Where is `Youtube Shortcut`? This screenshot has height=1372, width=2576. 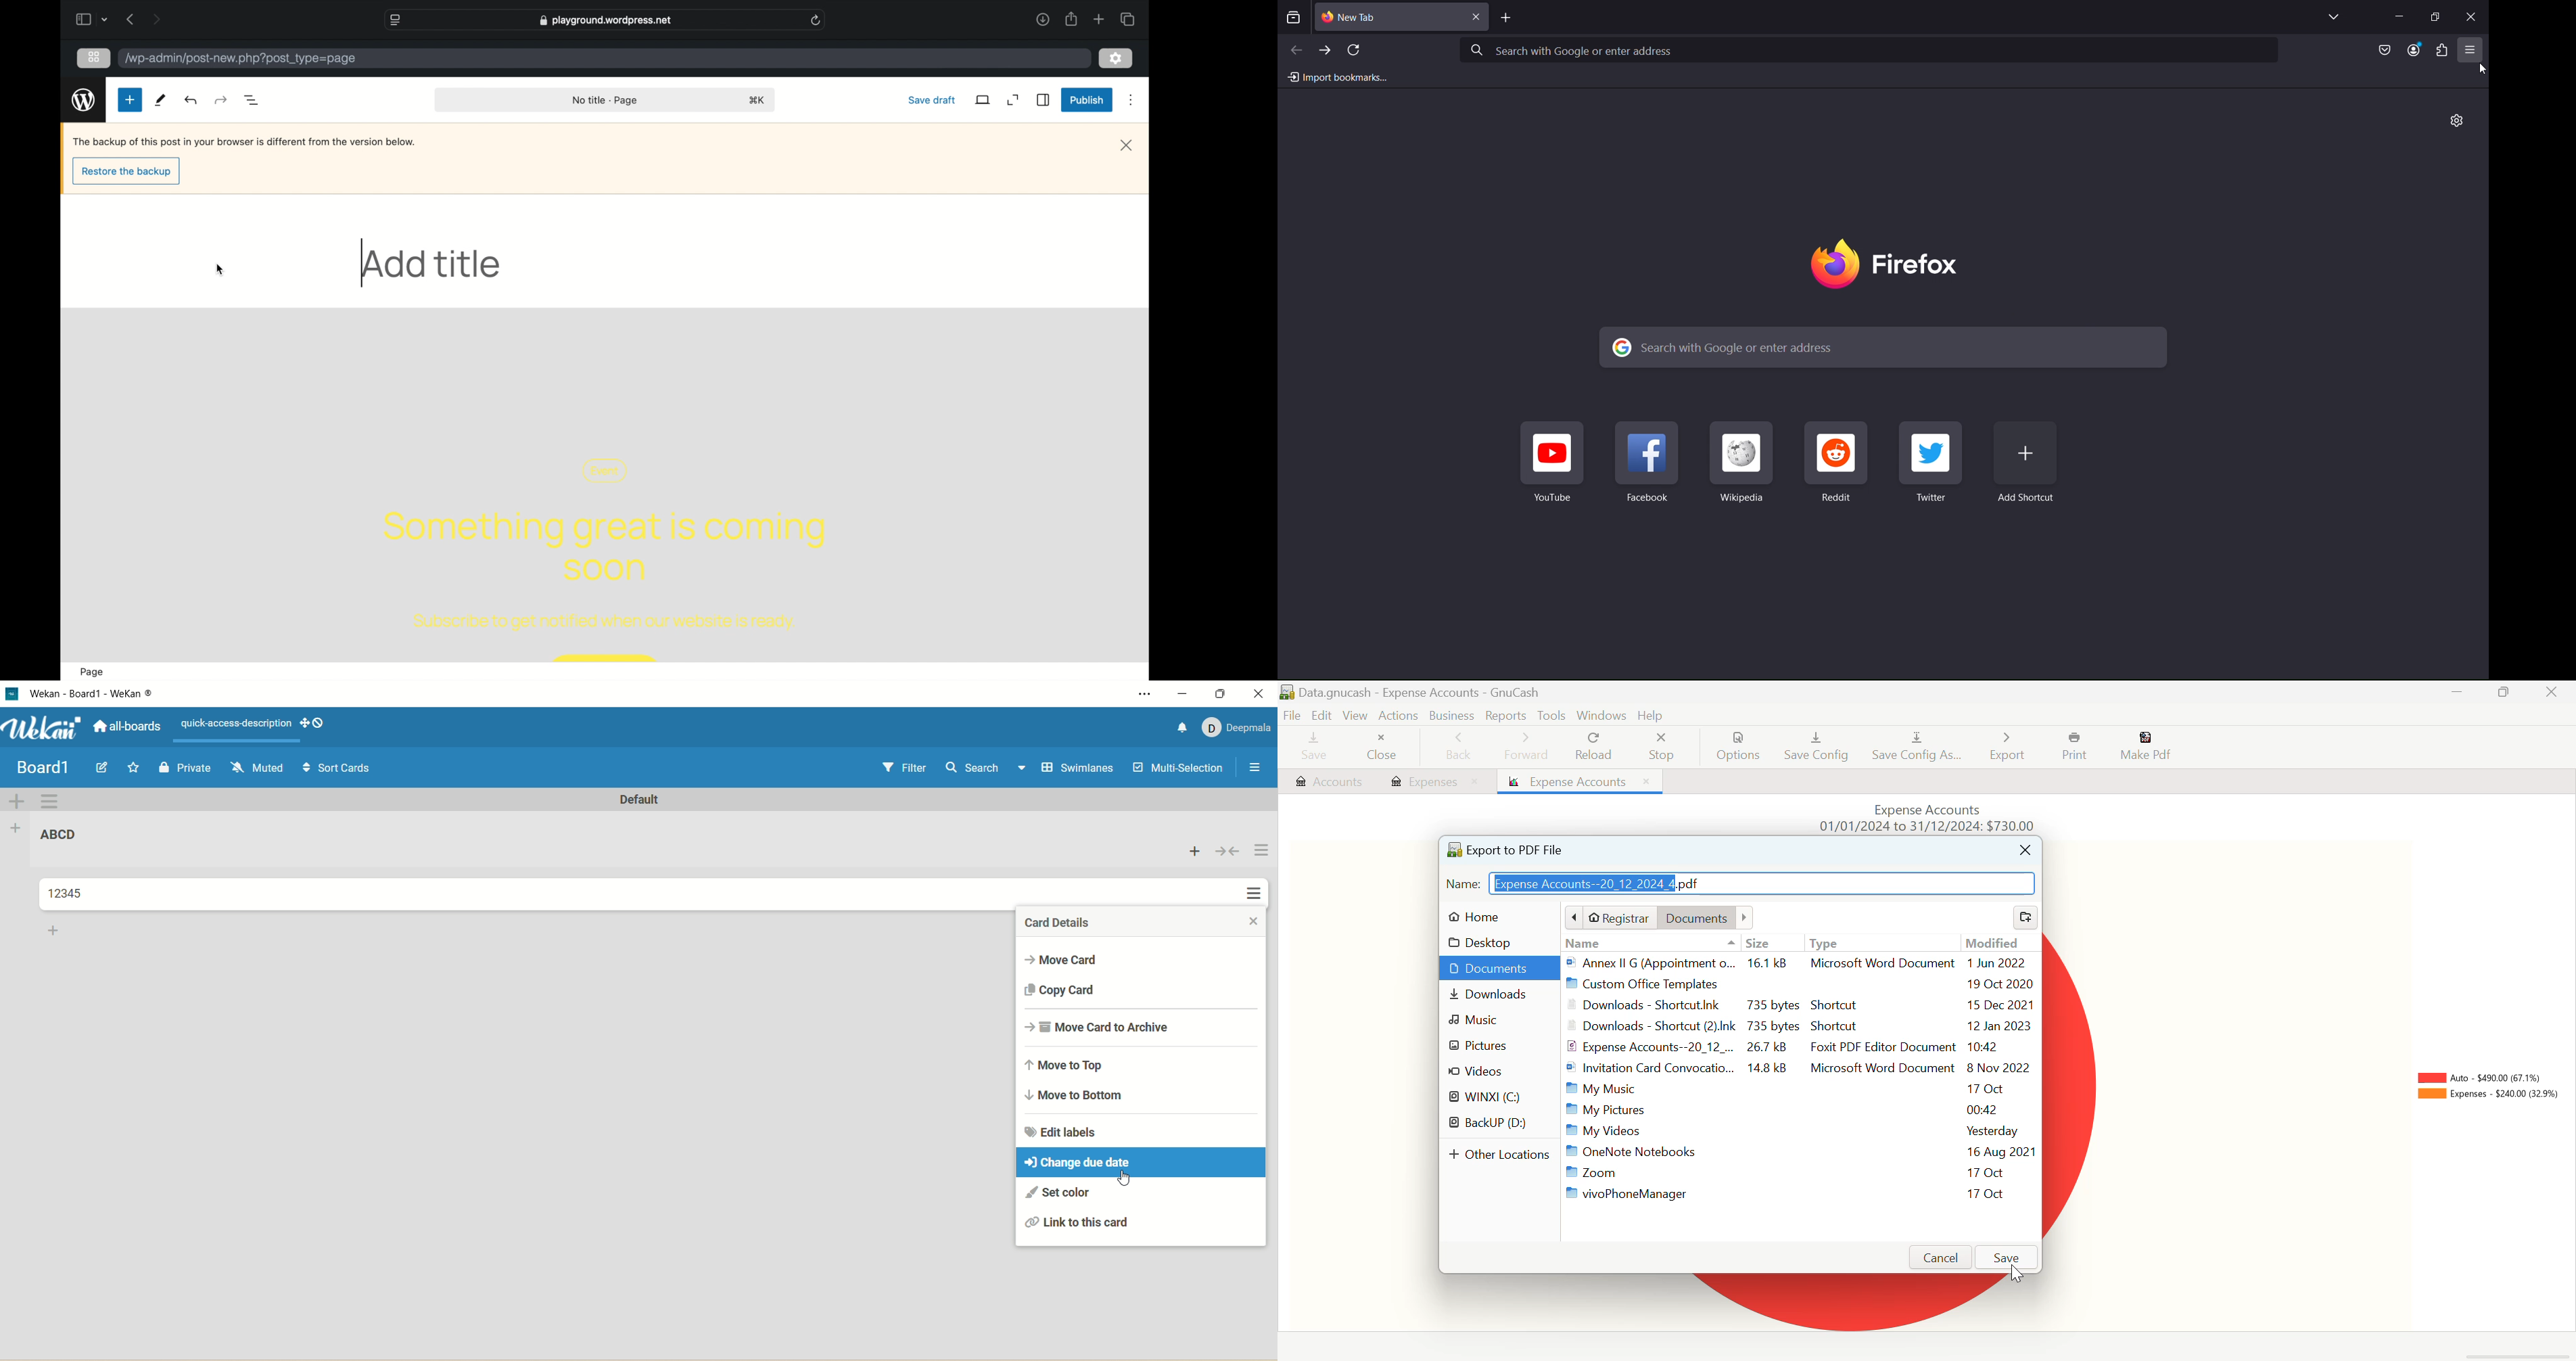
Youtube Shortcut is located at coordinates (1554, 462).